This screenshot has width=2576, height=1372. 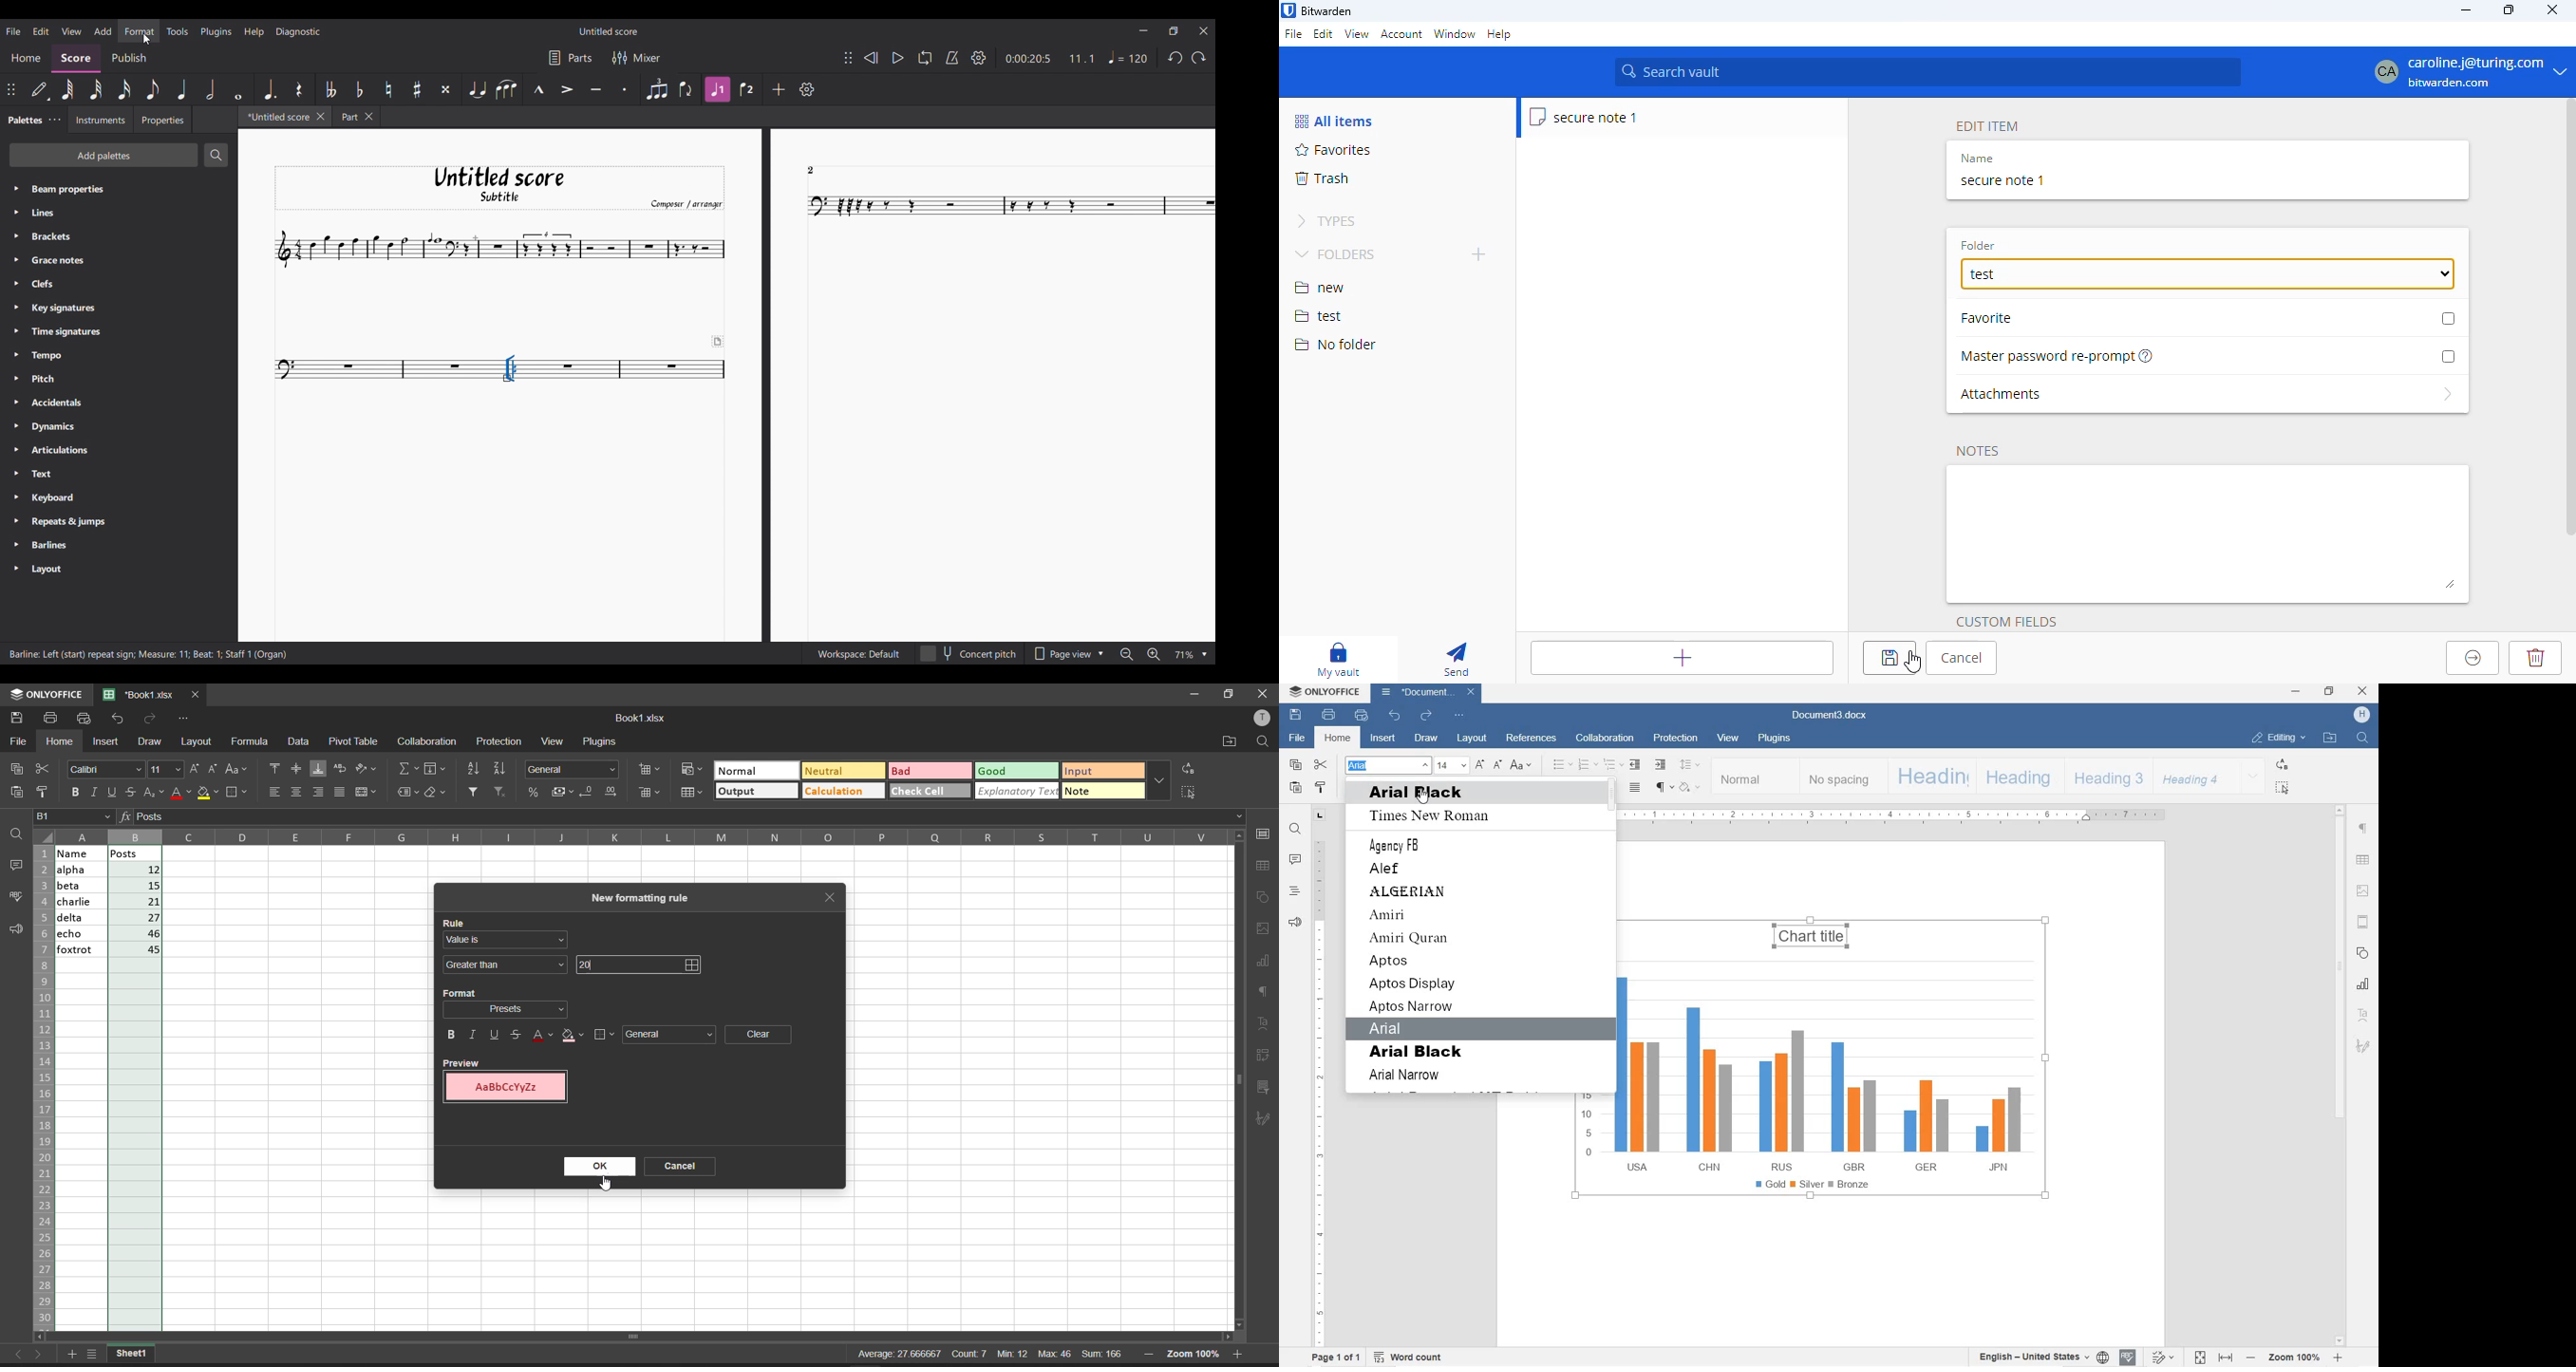 What do you see at coordinates (695, 793) in the screenshot?
I see `format as table` at bounding box center [695, 793].